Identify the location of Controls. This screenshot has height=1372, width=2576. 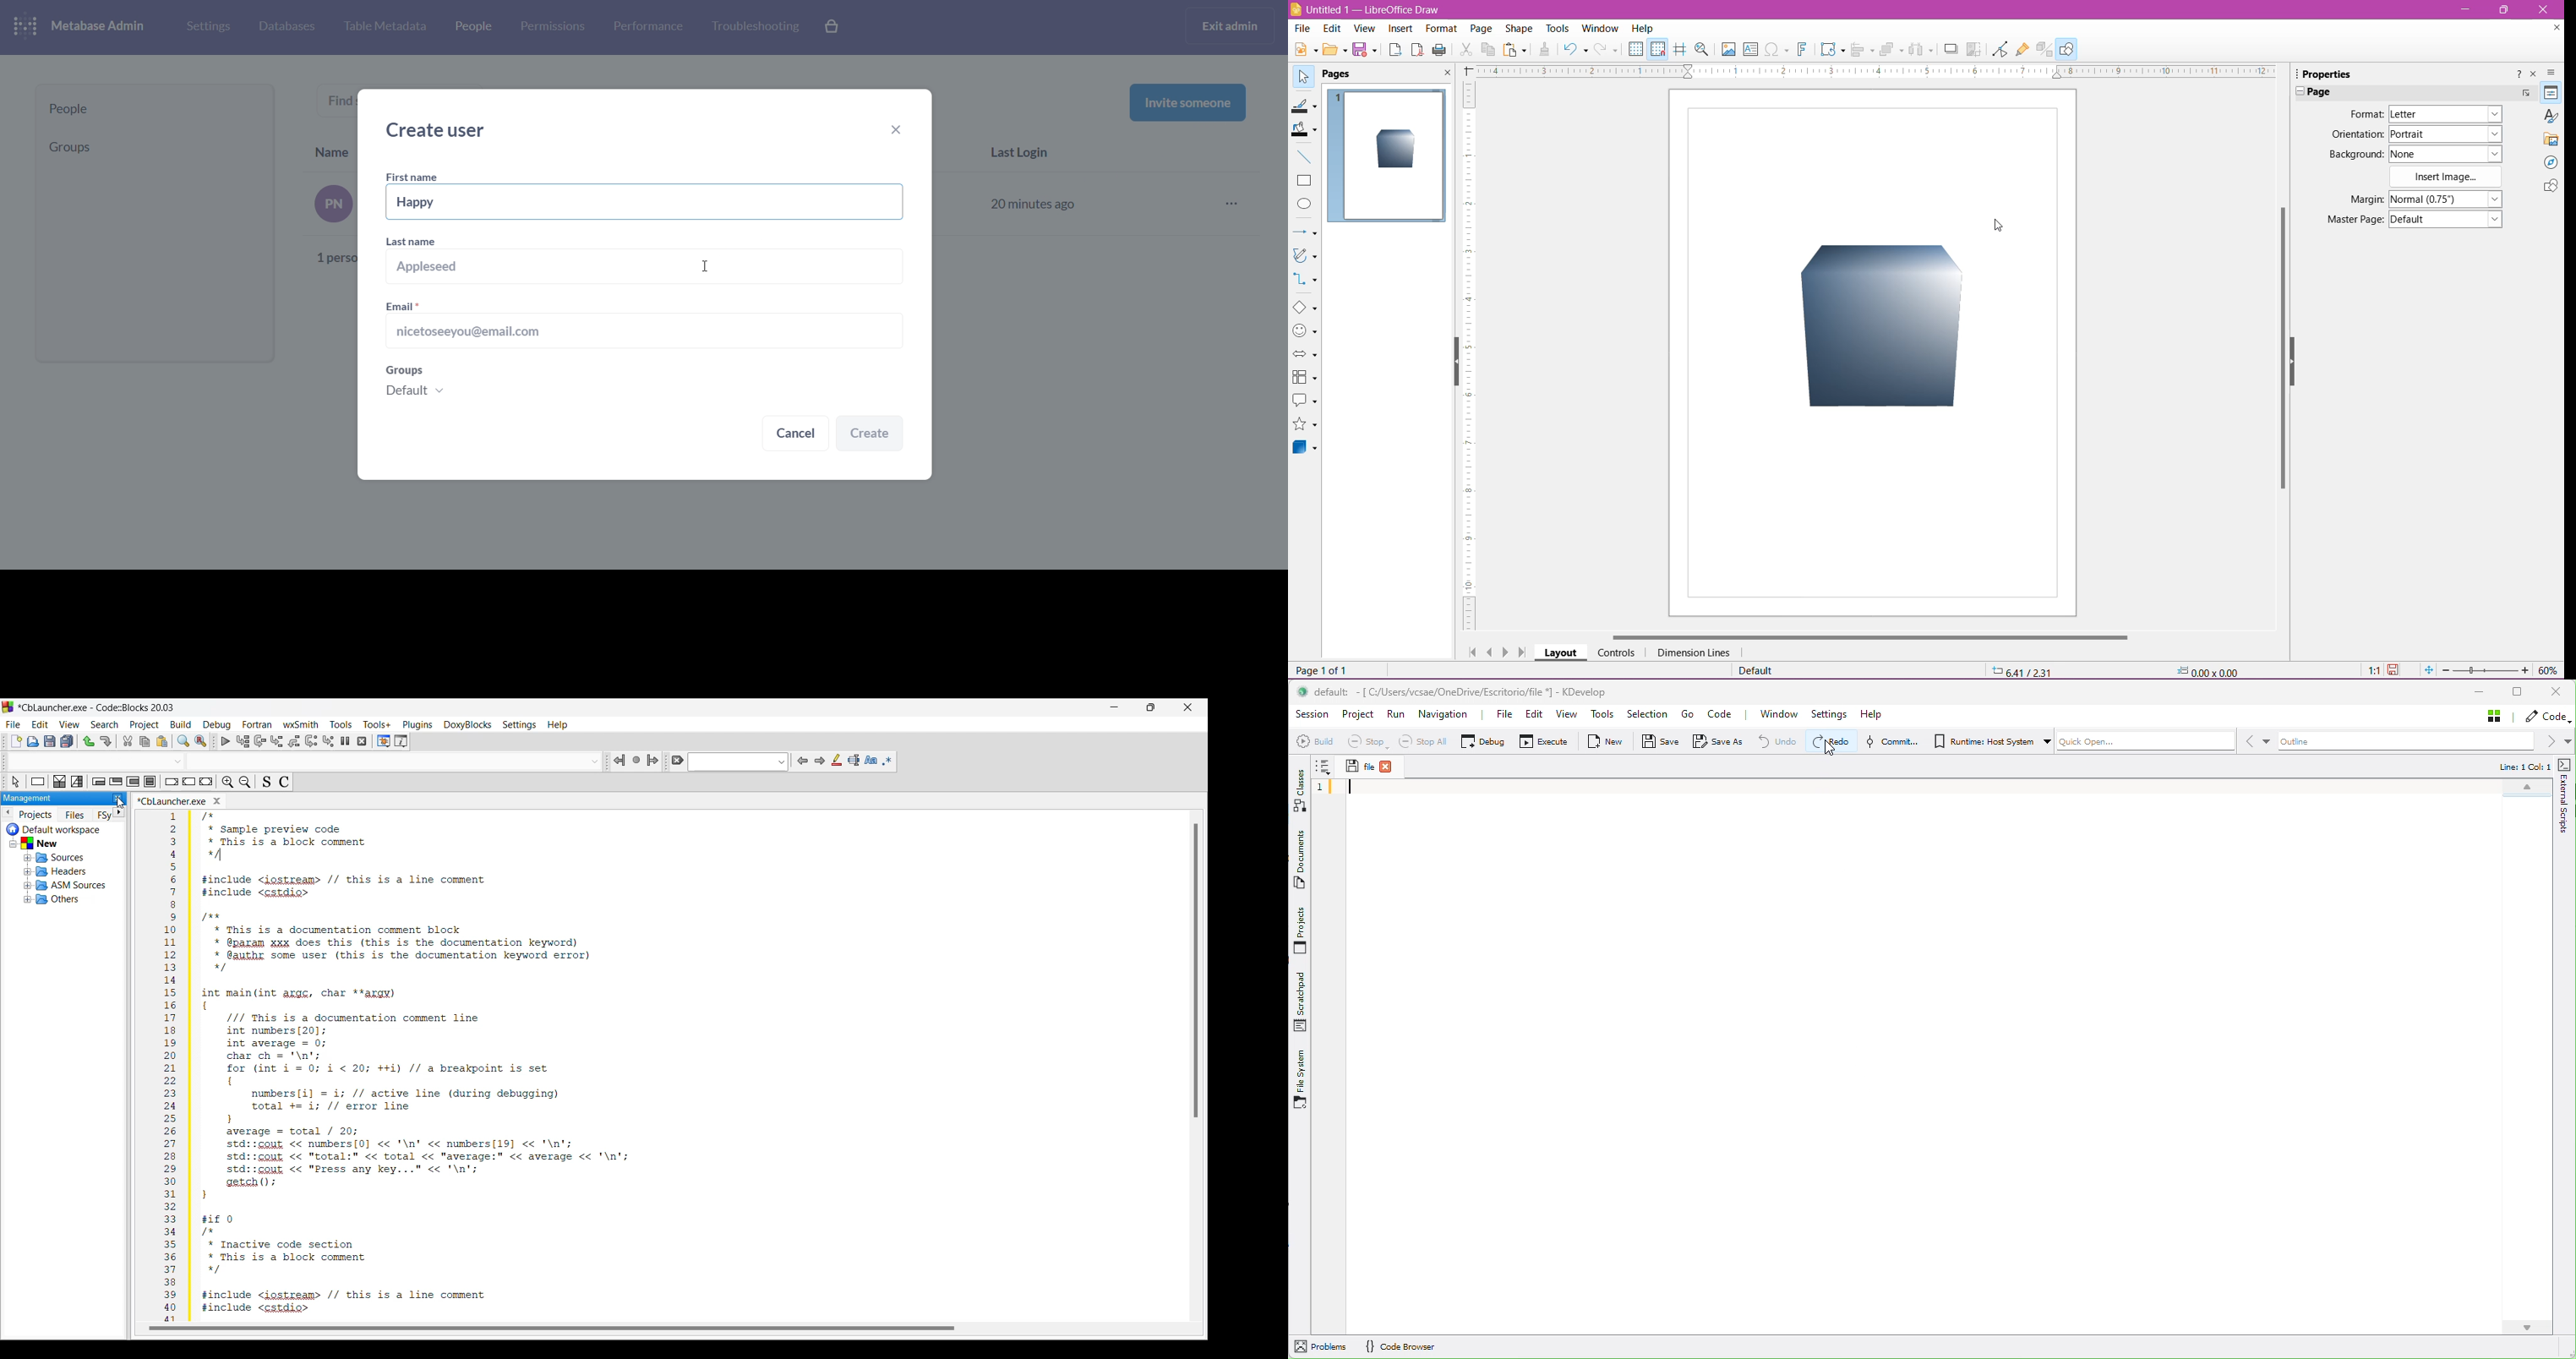
(1616, 653).